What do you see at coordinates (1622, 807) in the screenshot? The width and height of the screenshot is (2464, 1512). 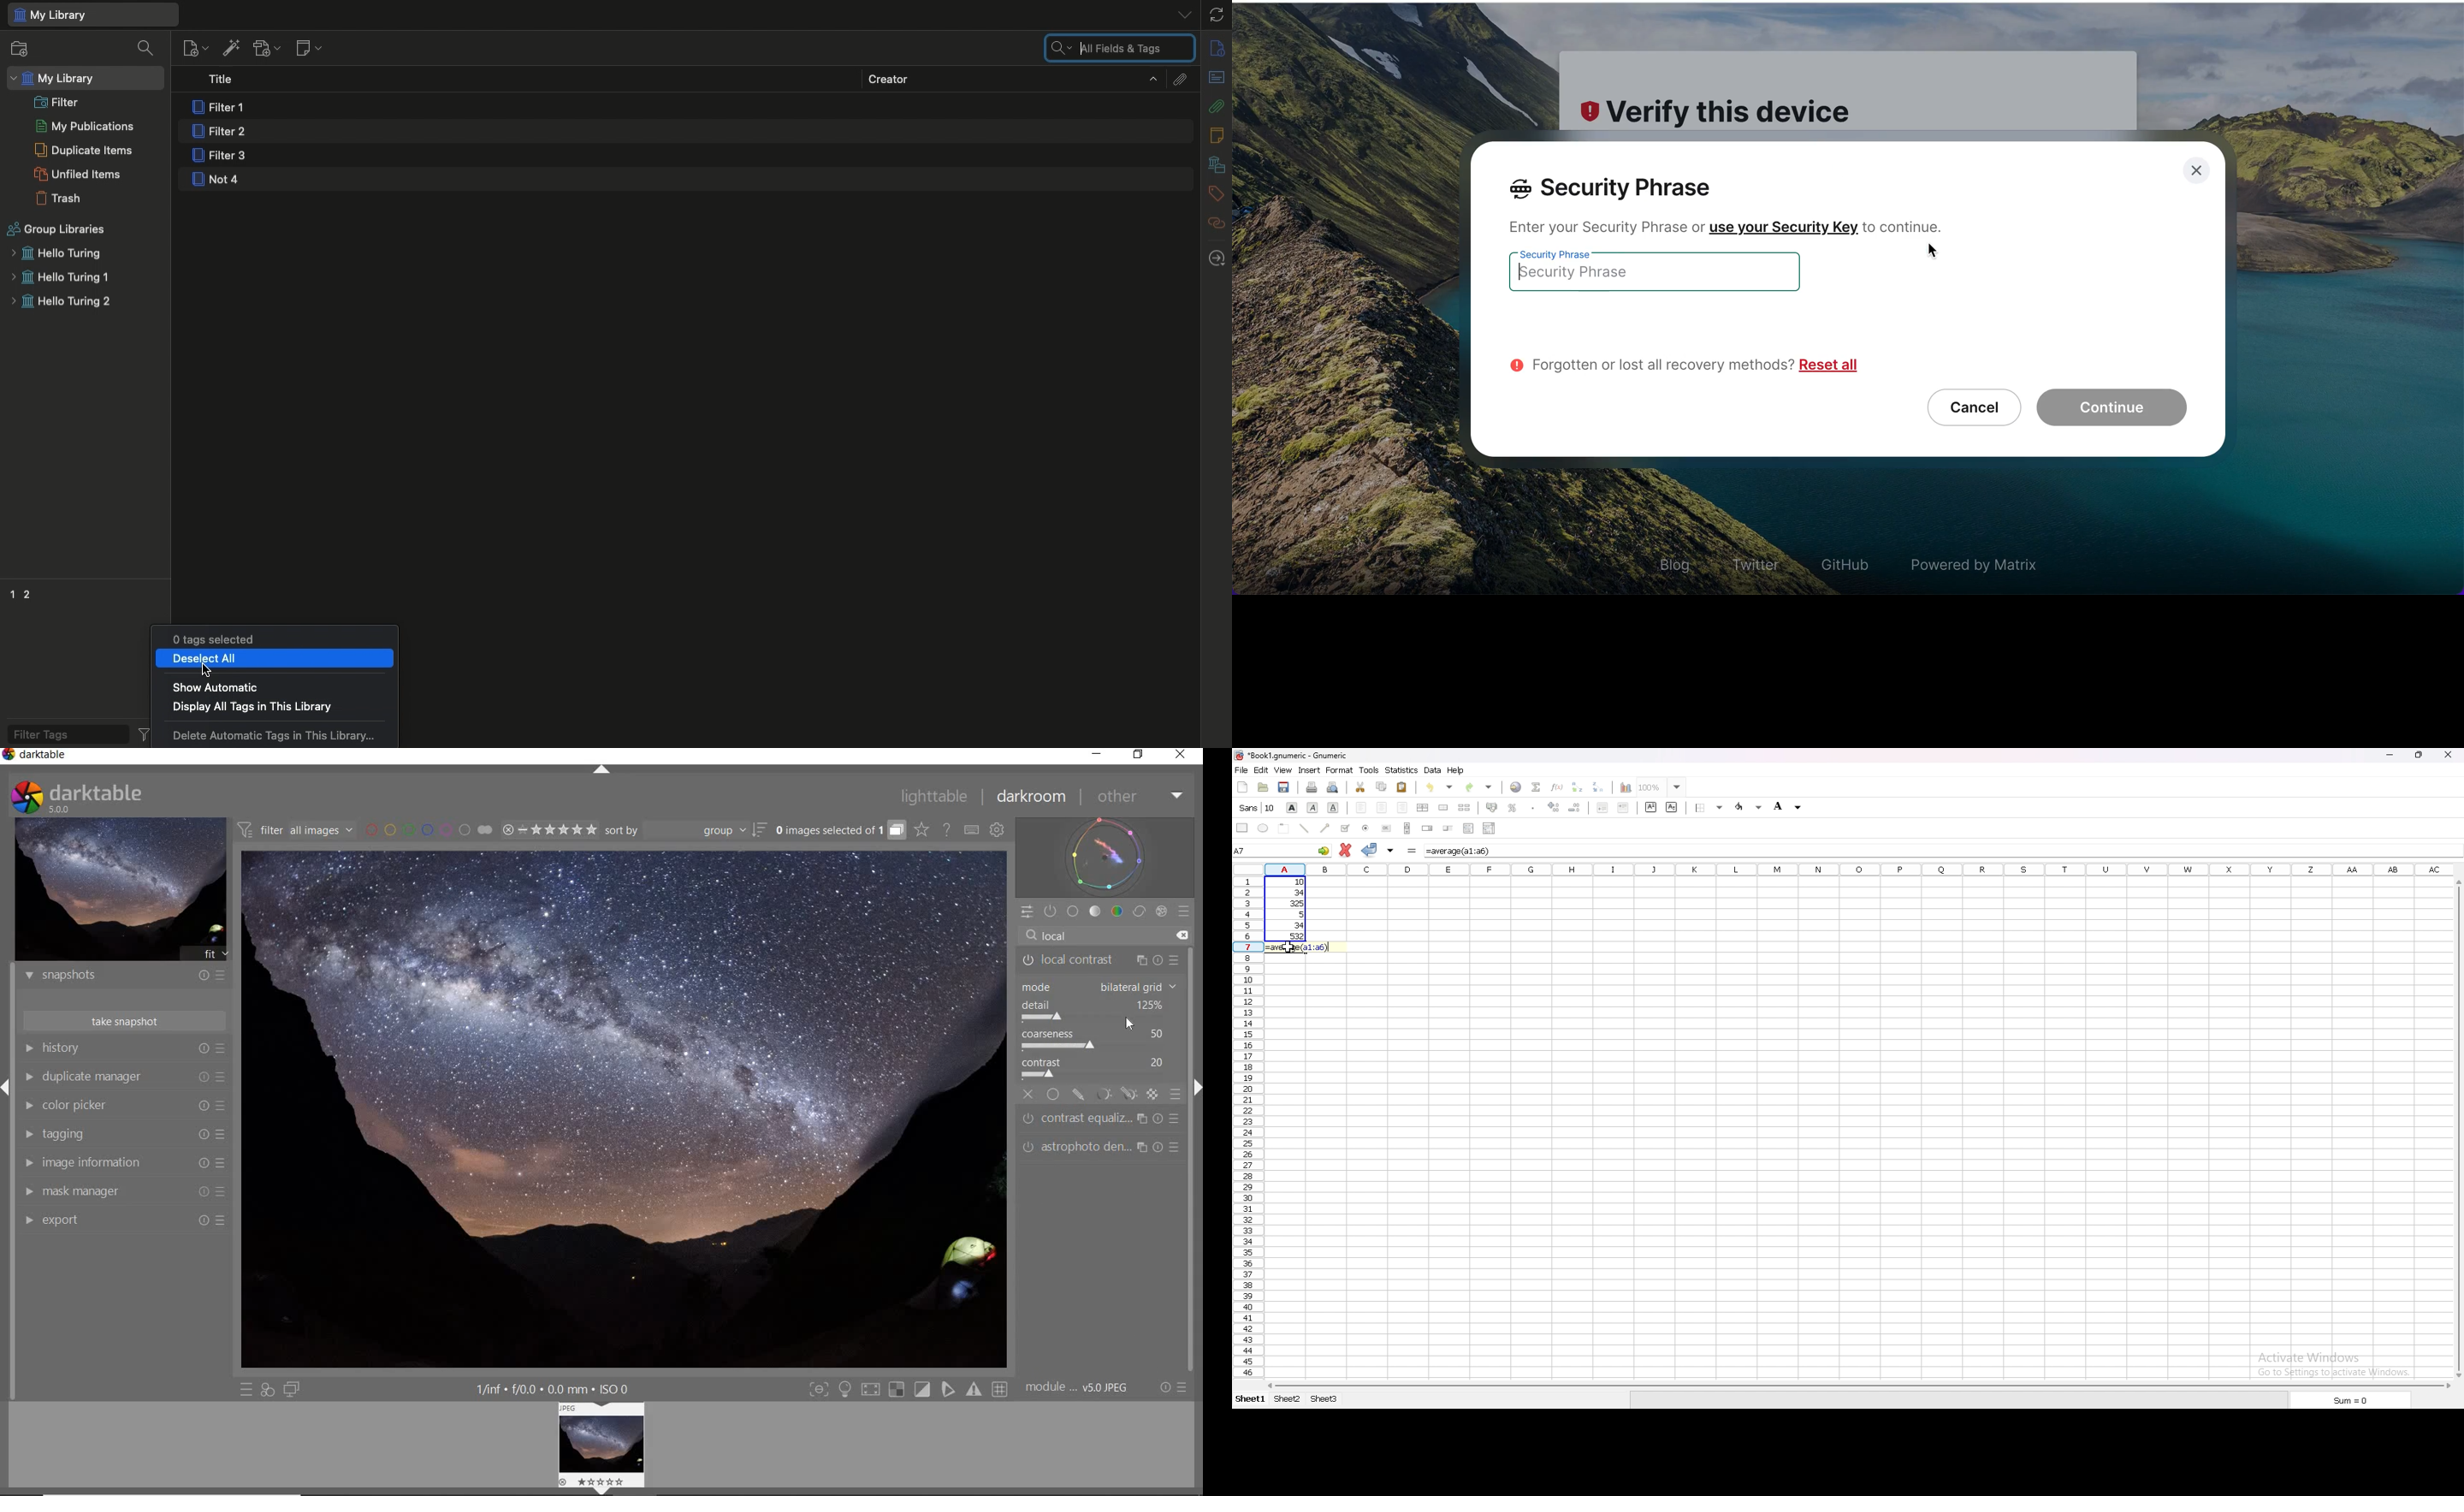 I see `increase indent` at bounding box center [1622, 807].